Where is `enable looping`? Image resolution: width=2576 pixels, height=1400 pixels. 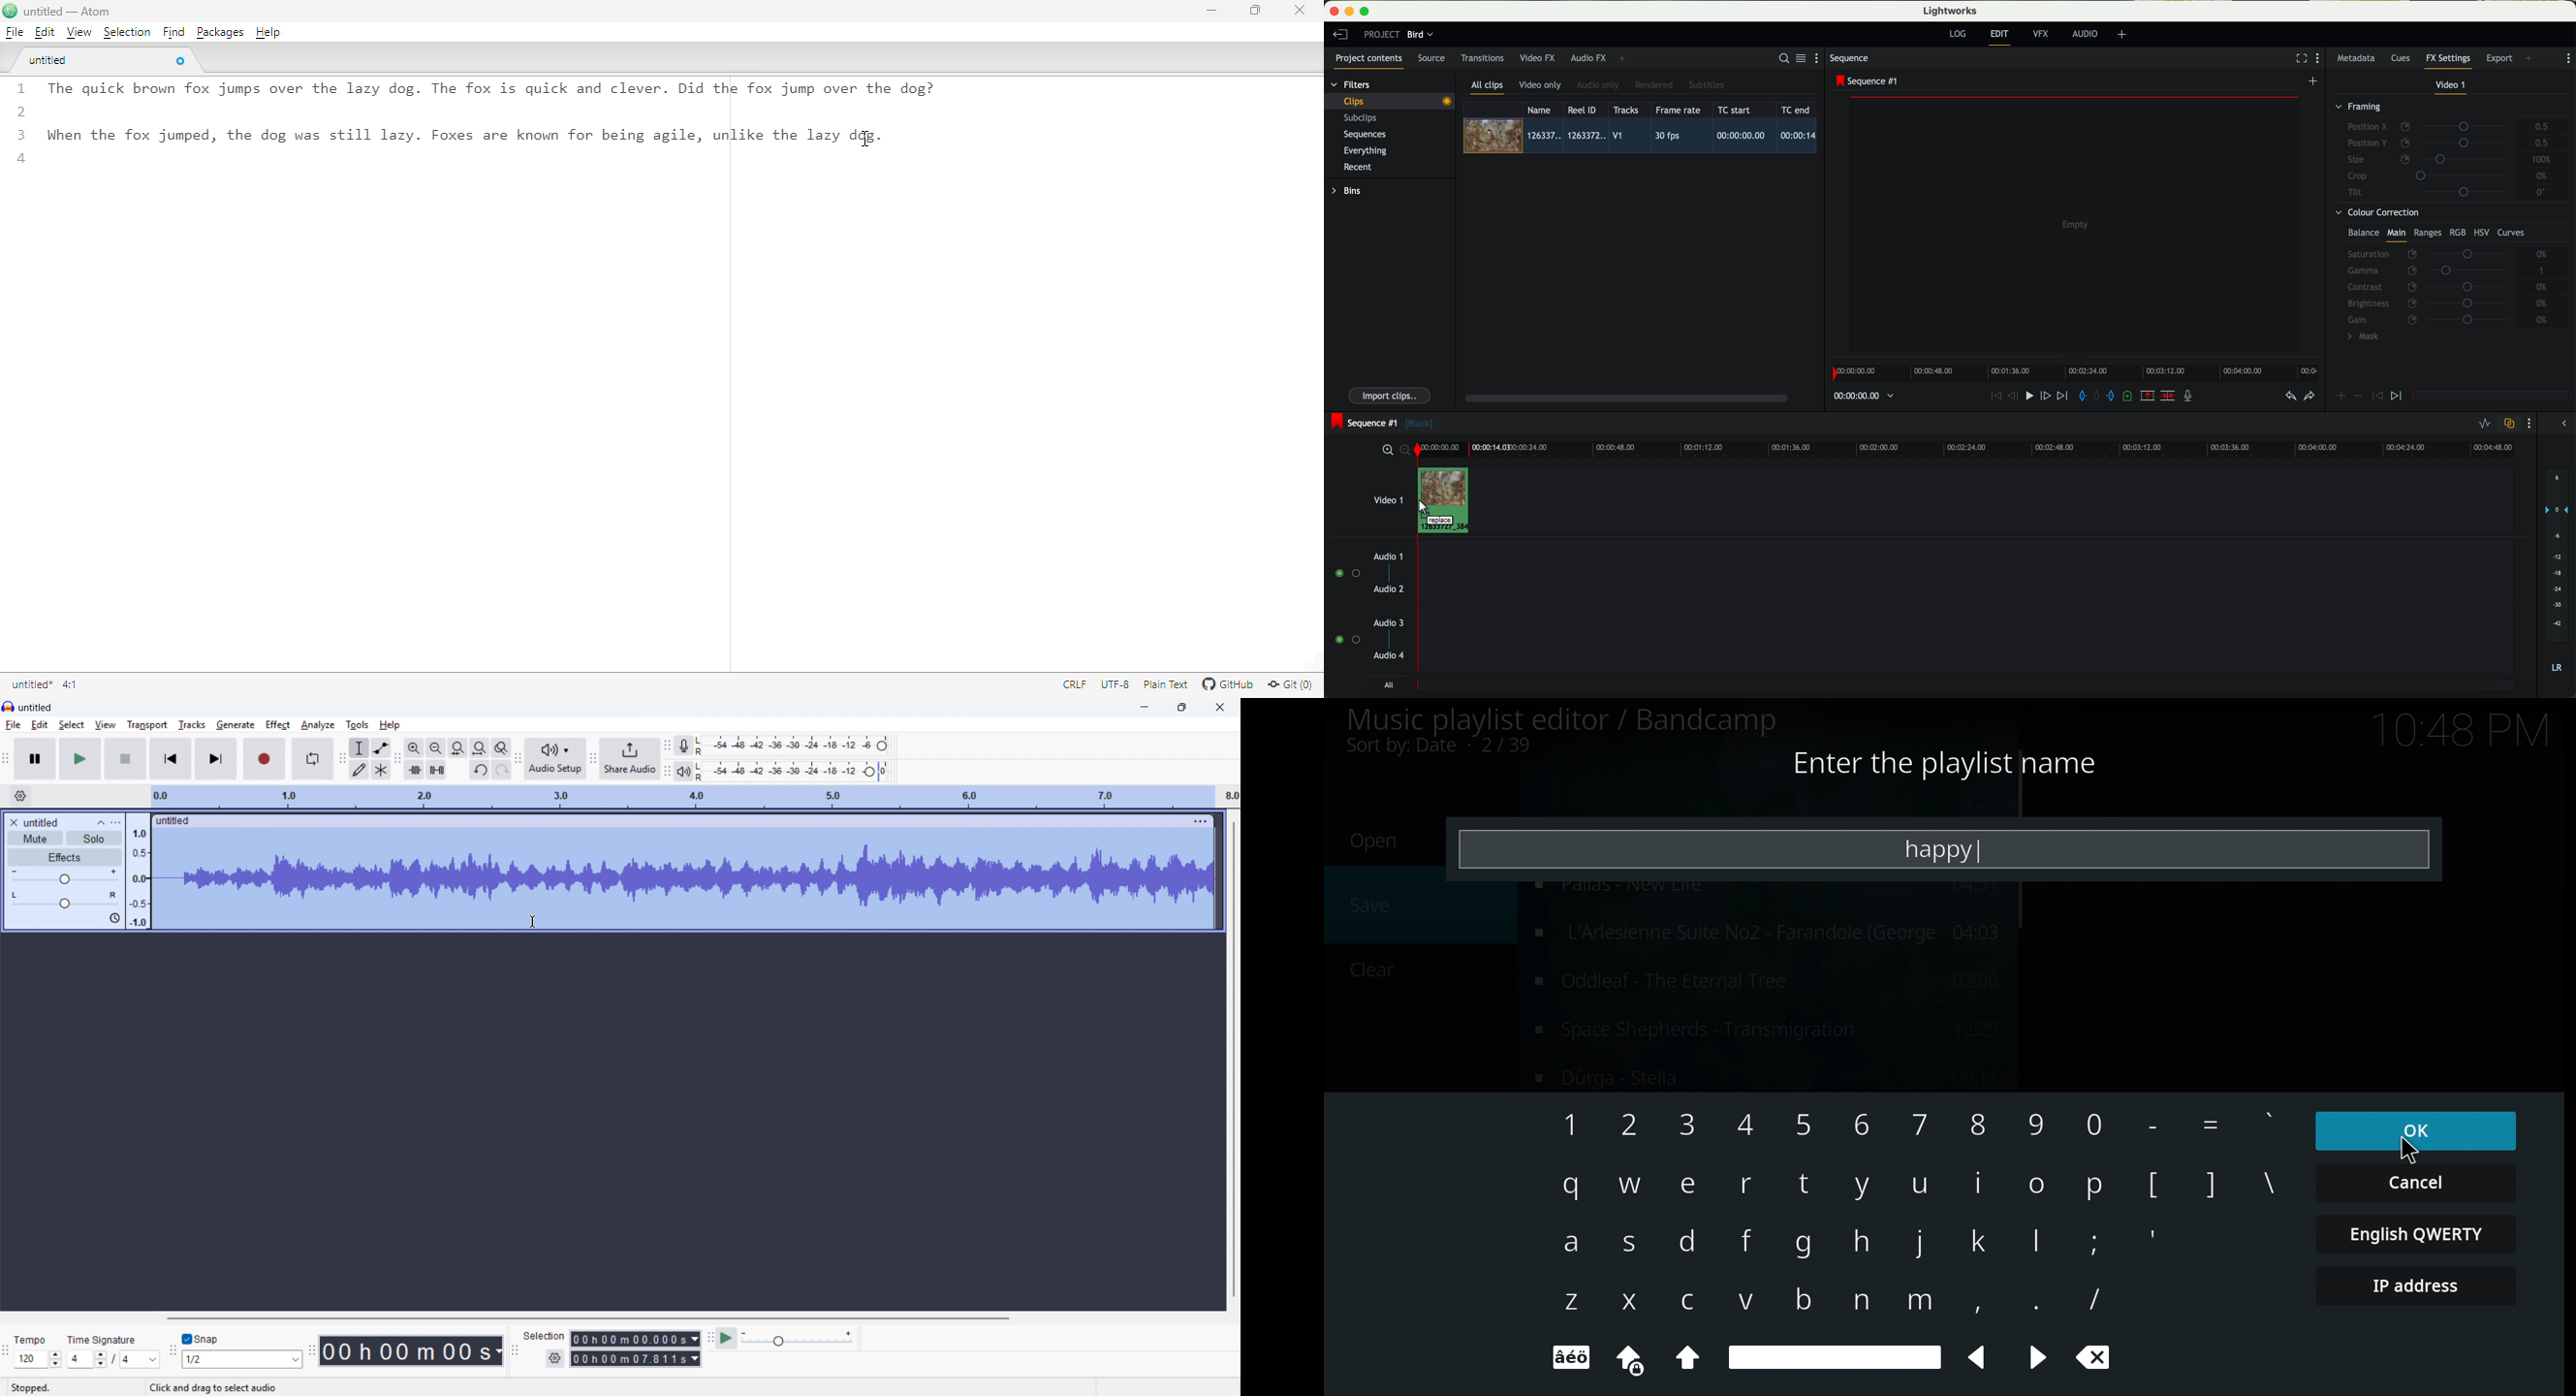 enable looping is located at coordinates (313, 759).